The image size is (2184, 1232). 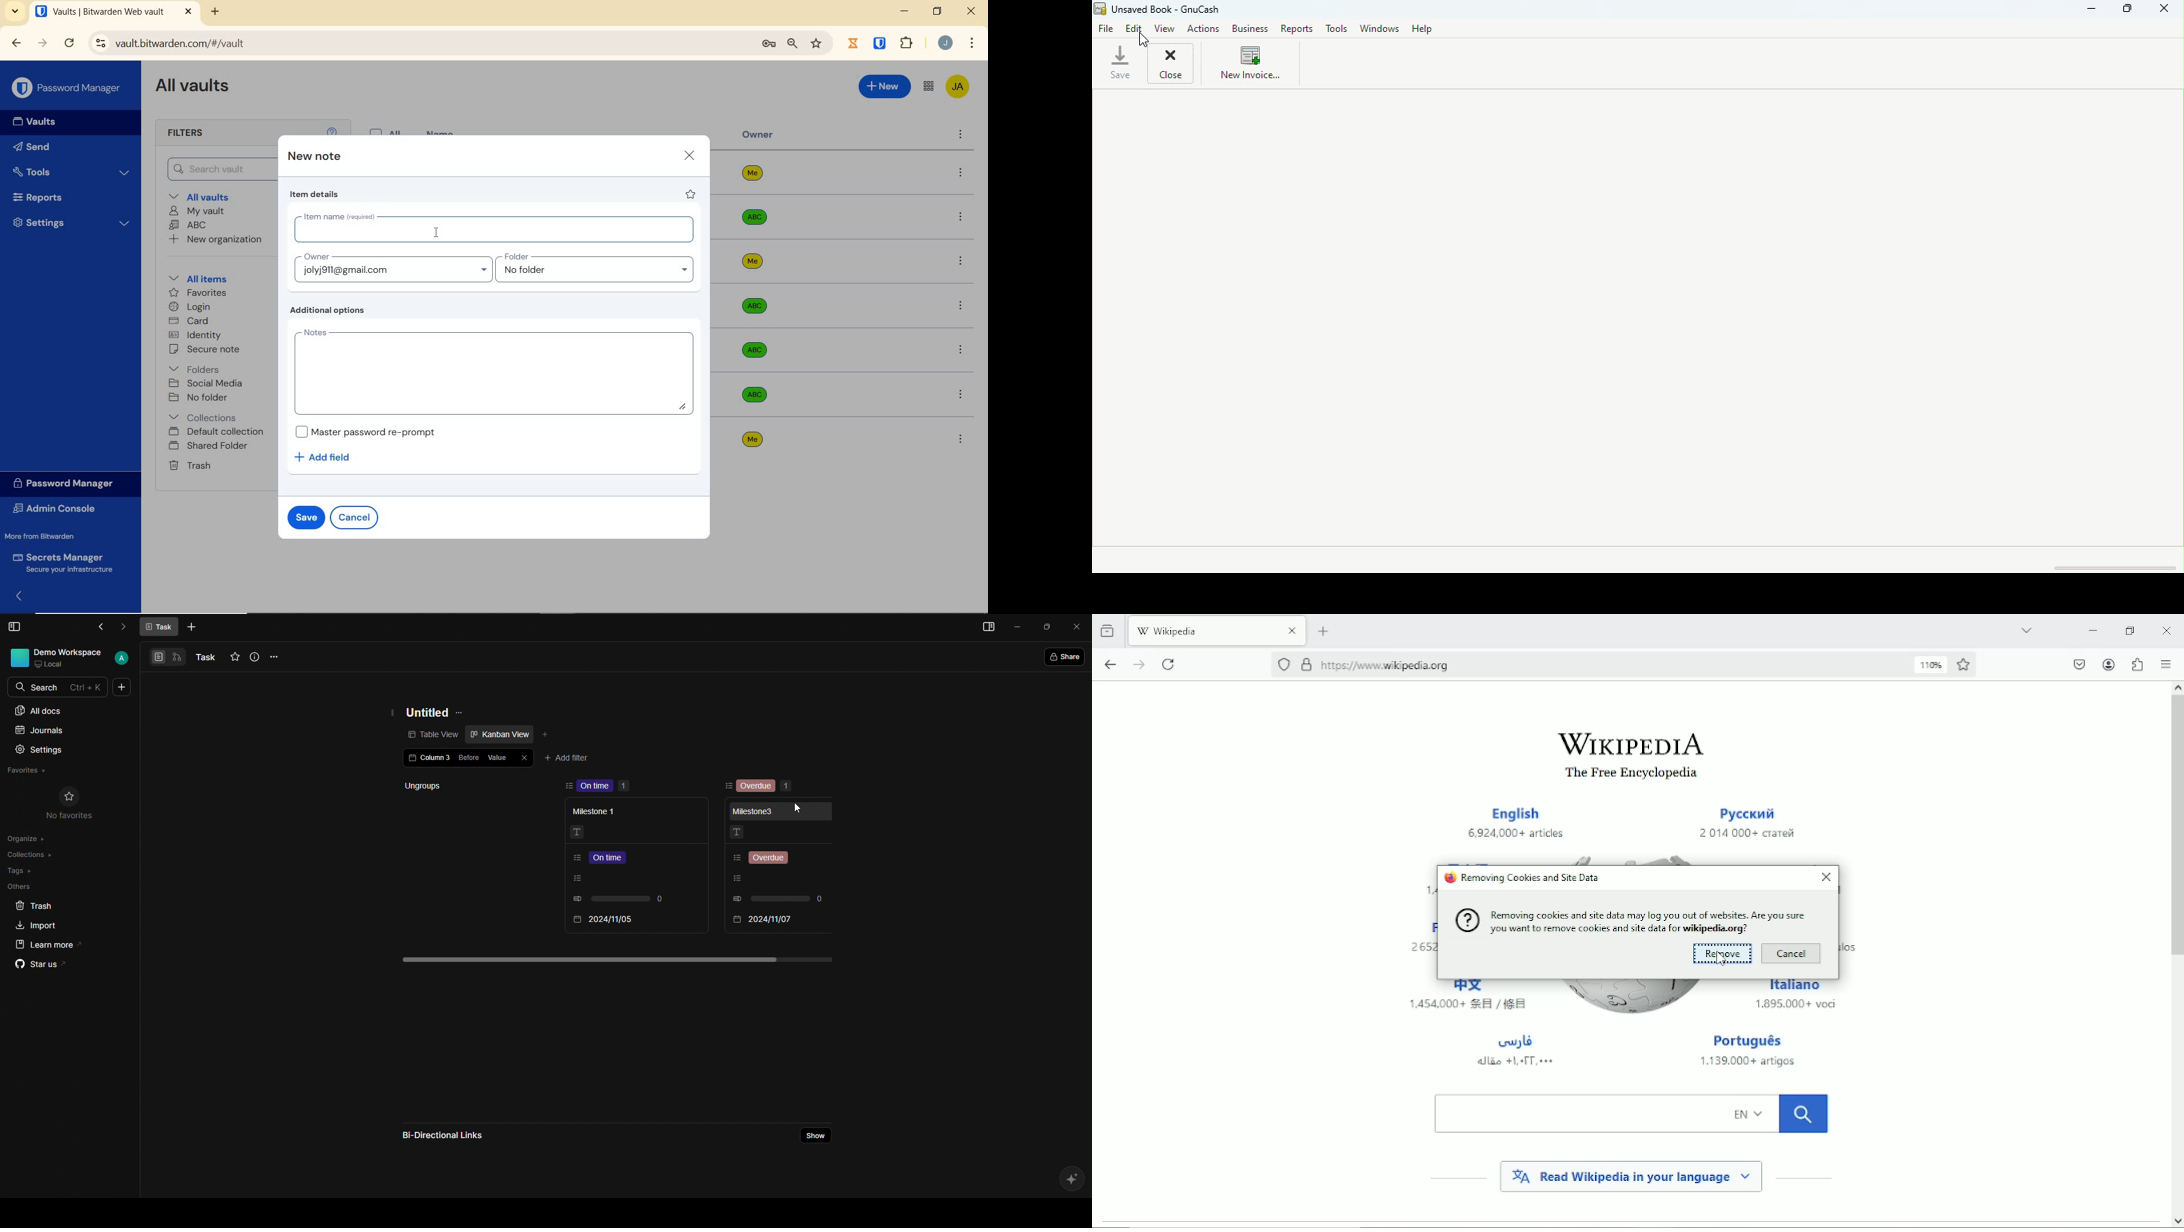 What do you see at coordinates (691, 196) in the screenshot?
I see `favorite` at bounding box center [691, 196].